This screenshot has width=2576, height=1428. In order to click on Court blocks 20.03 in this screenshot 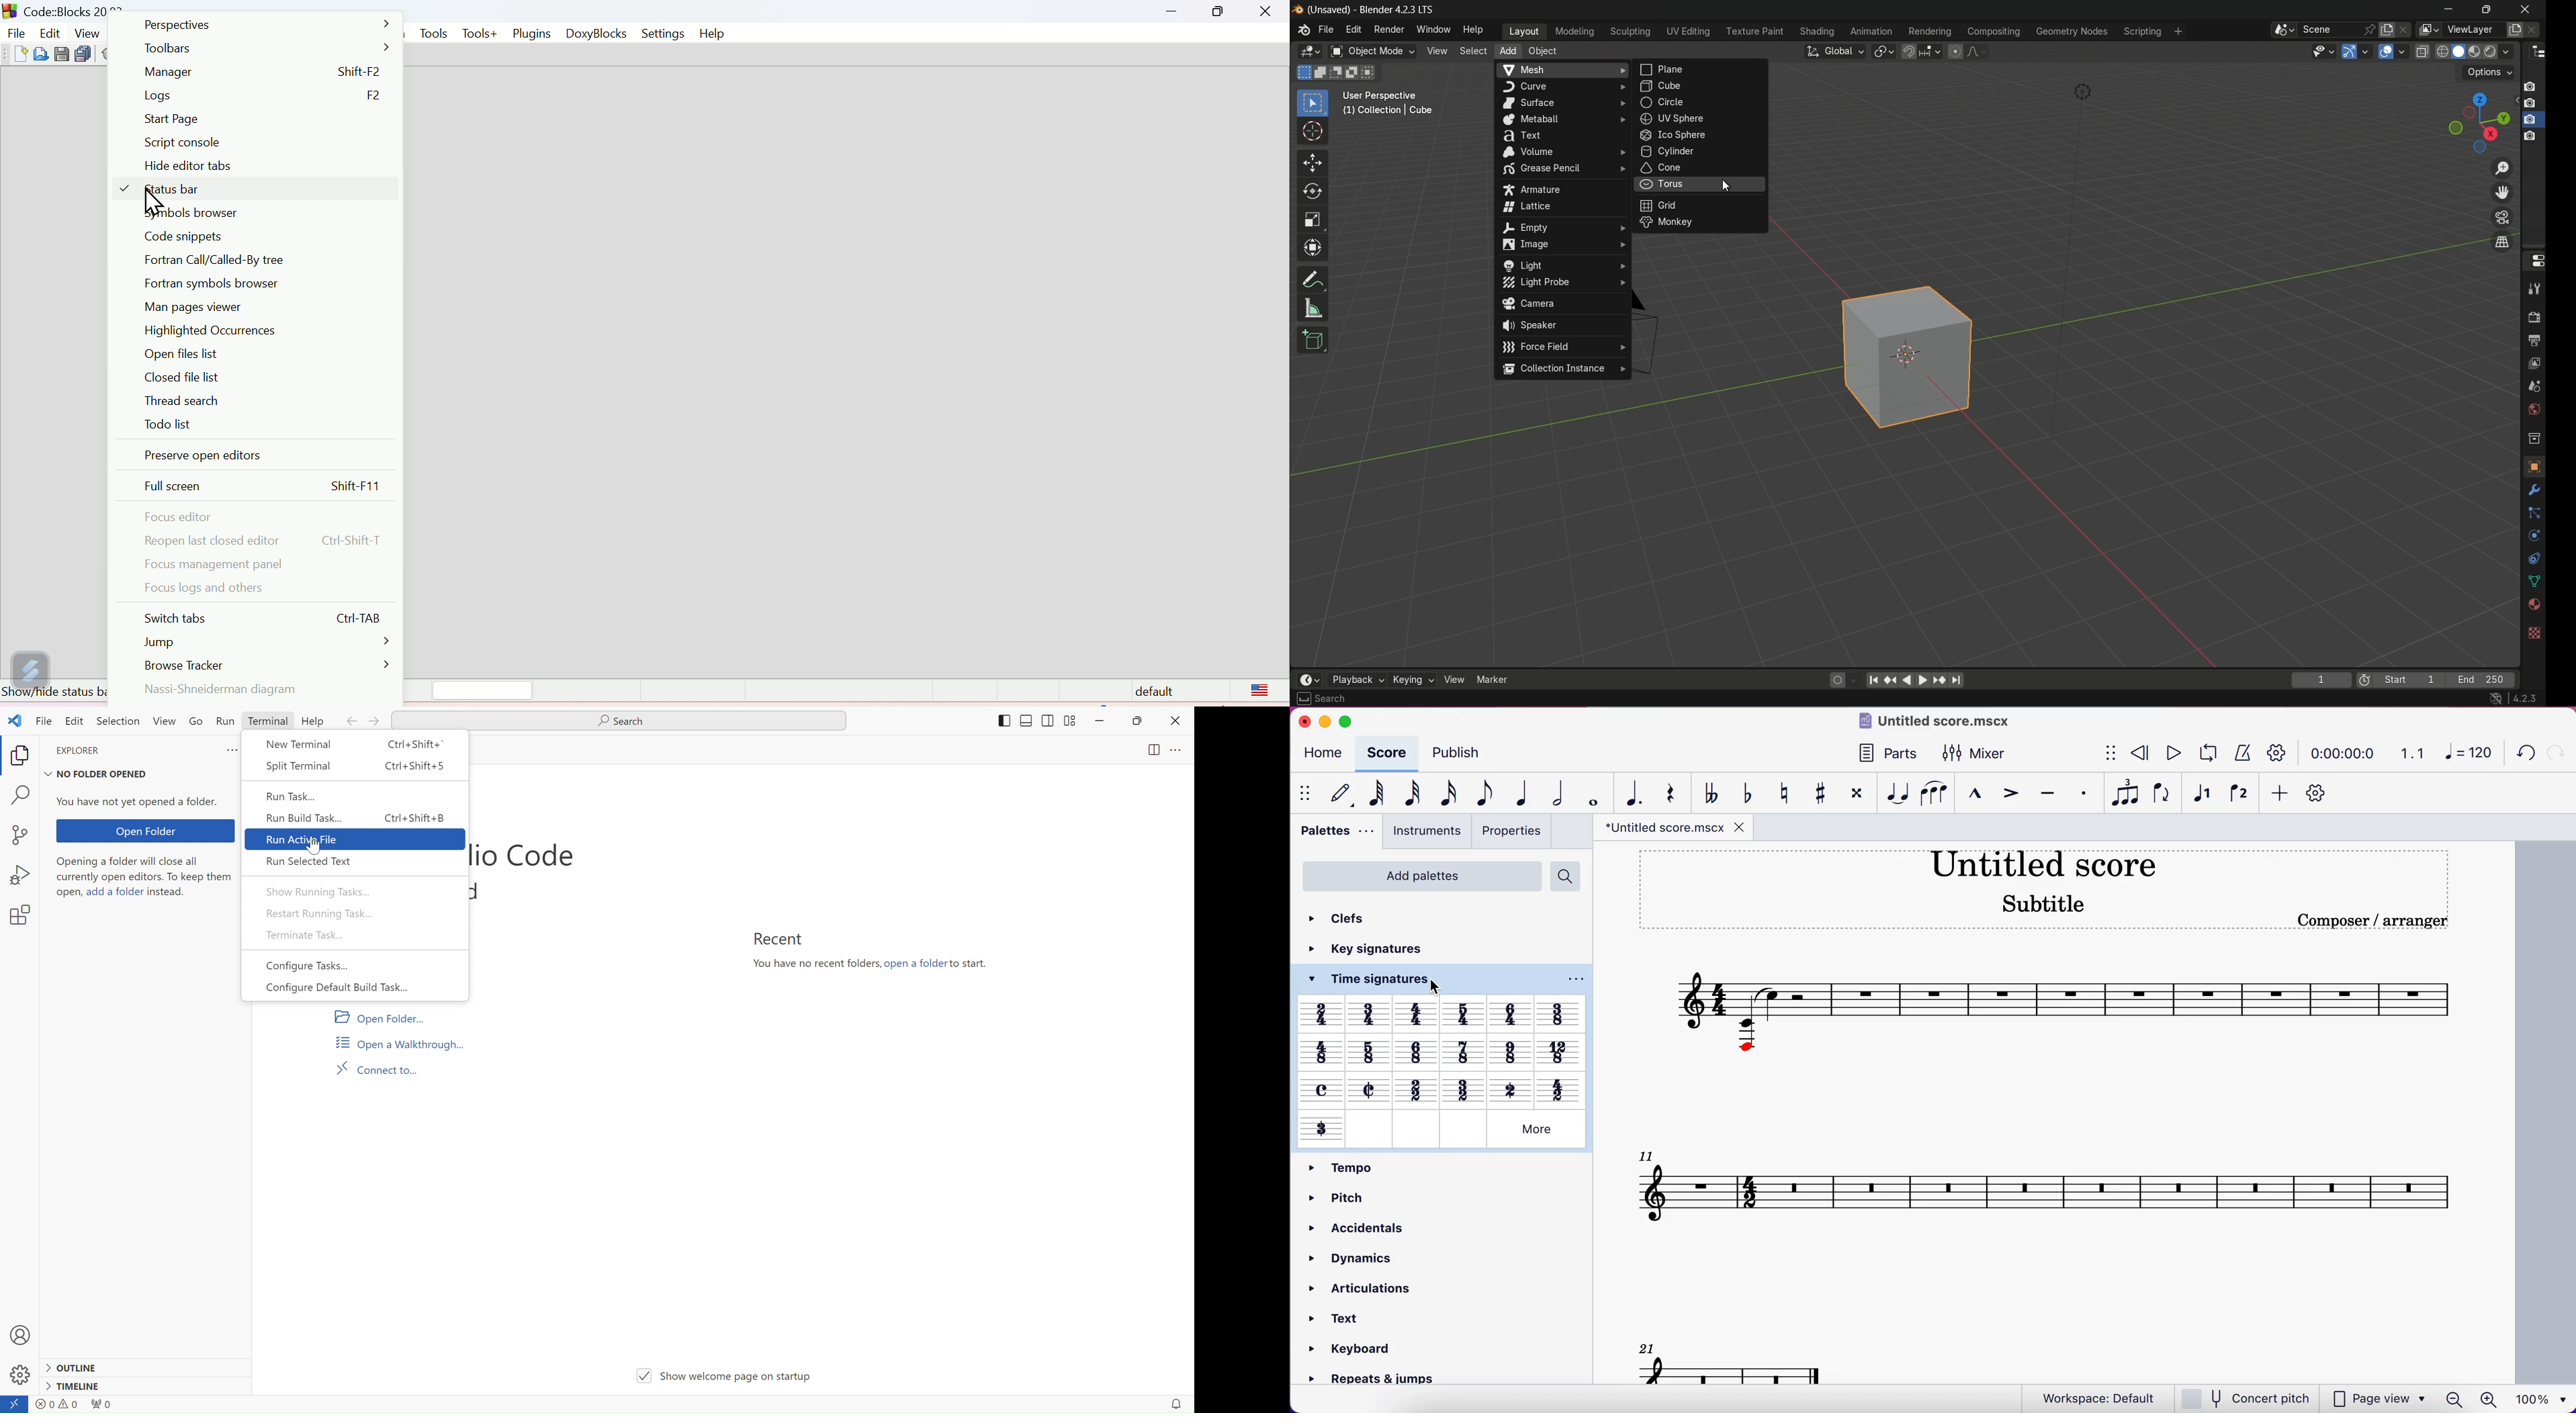, I will do `click(76, 8)`.